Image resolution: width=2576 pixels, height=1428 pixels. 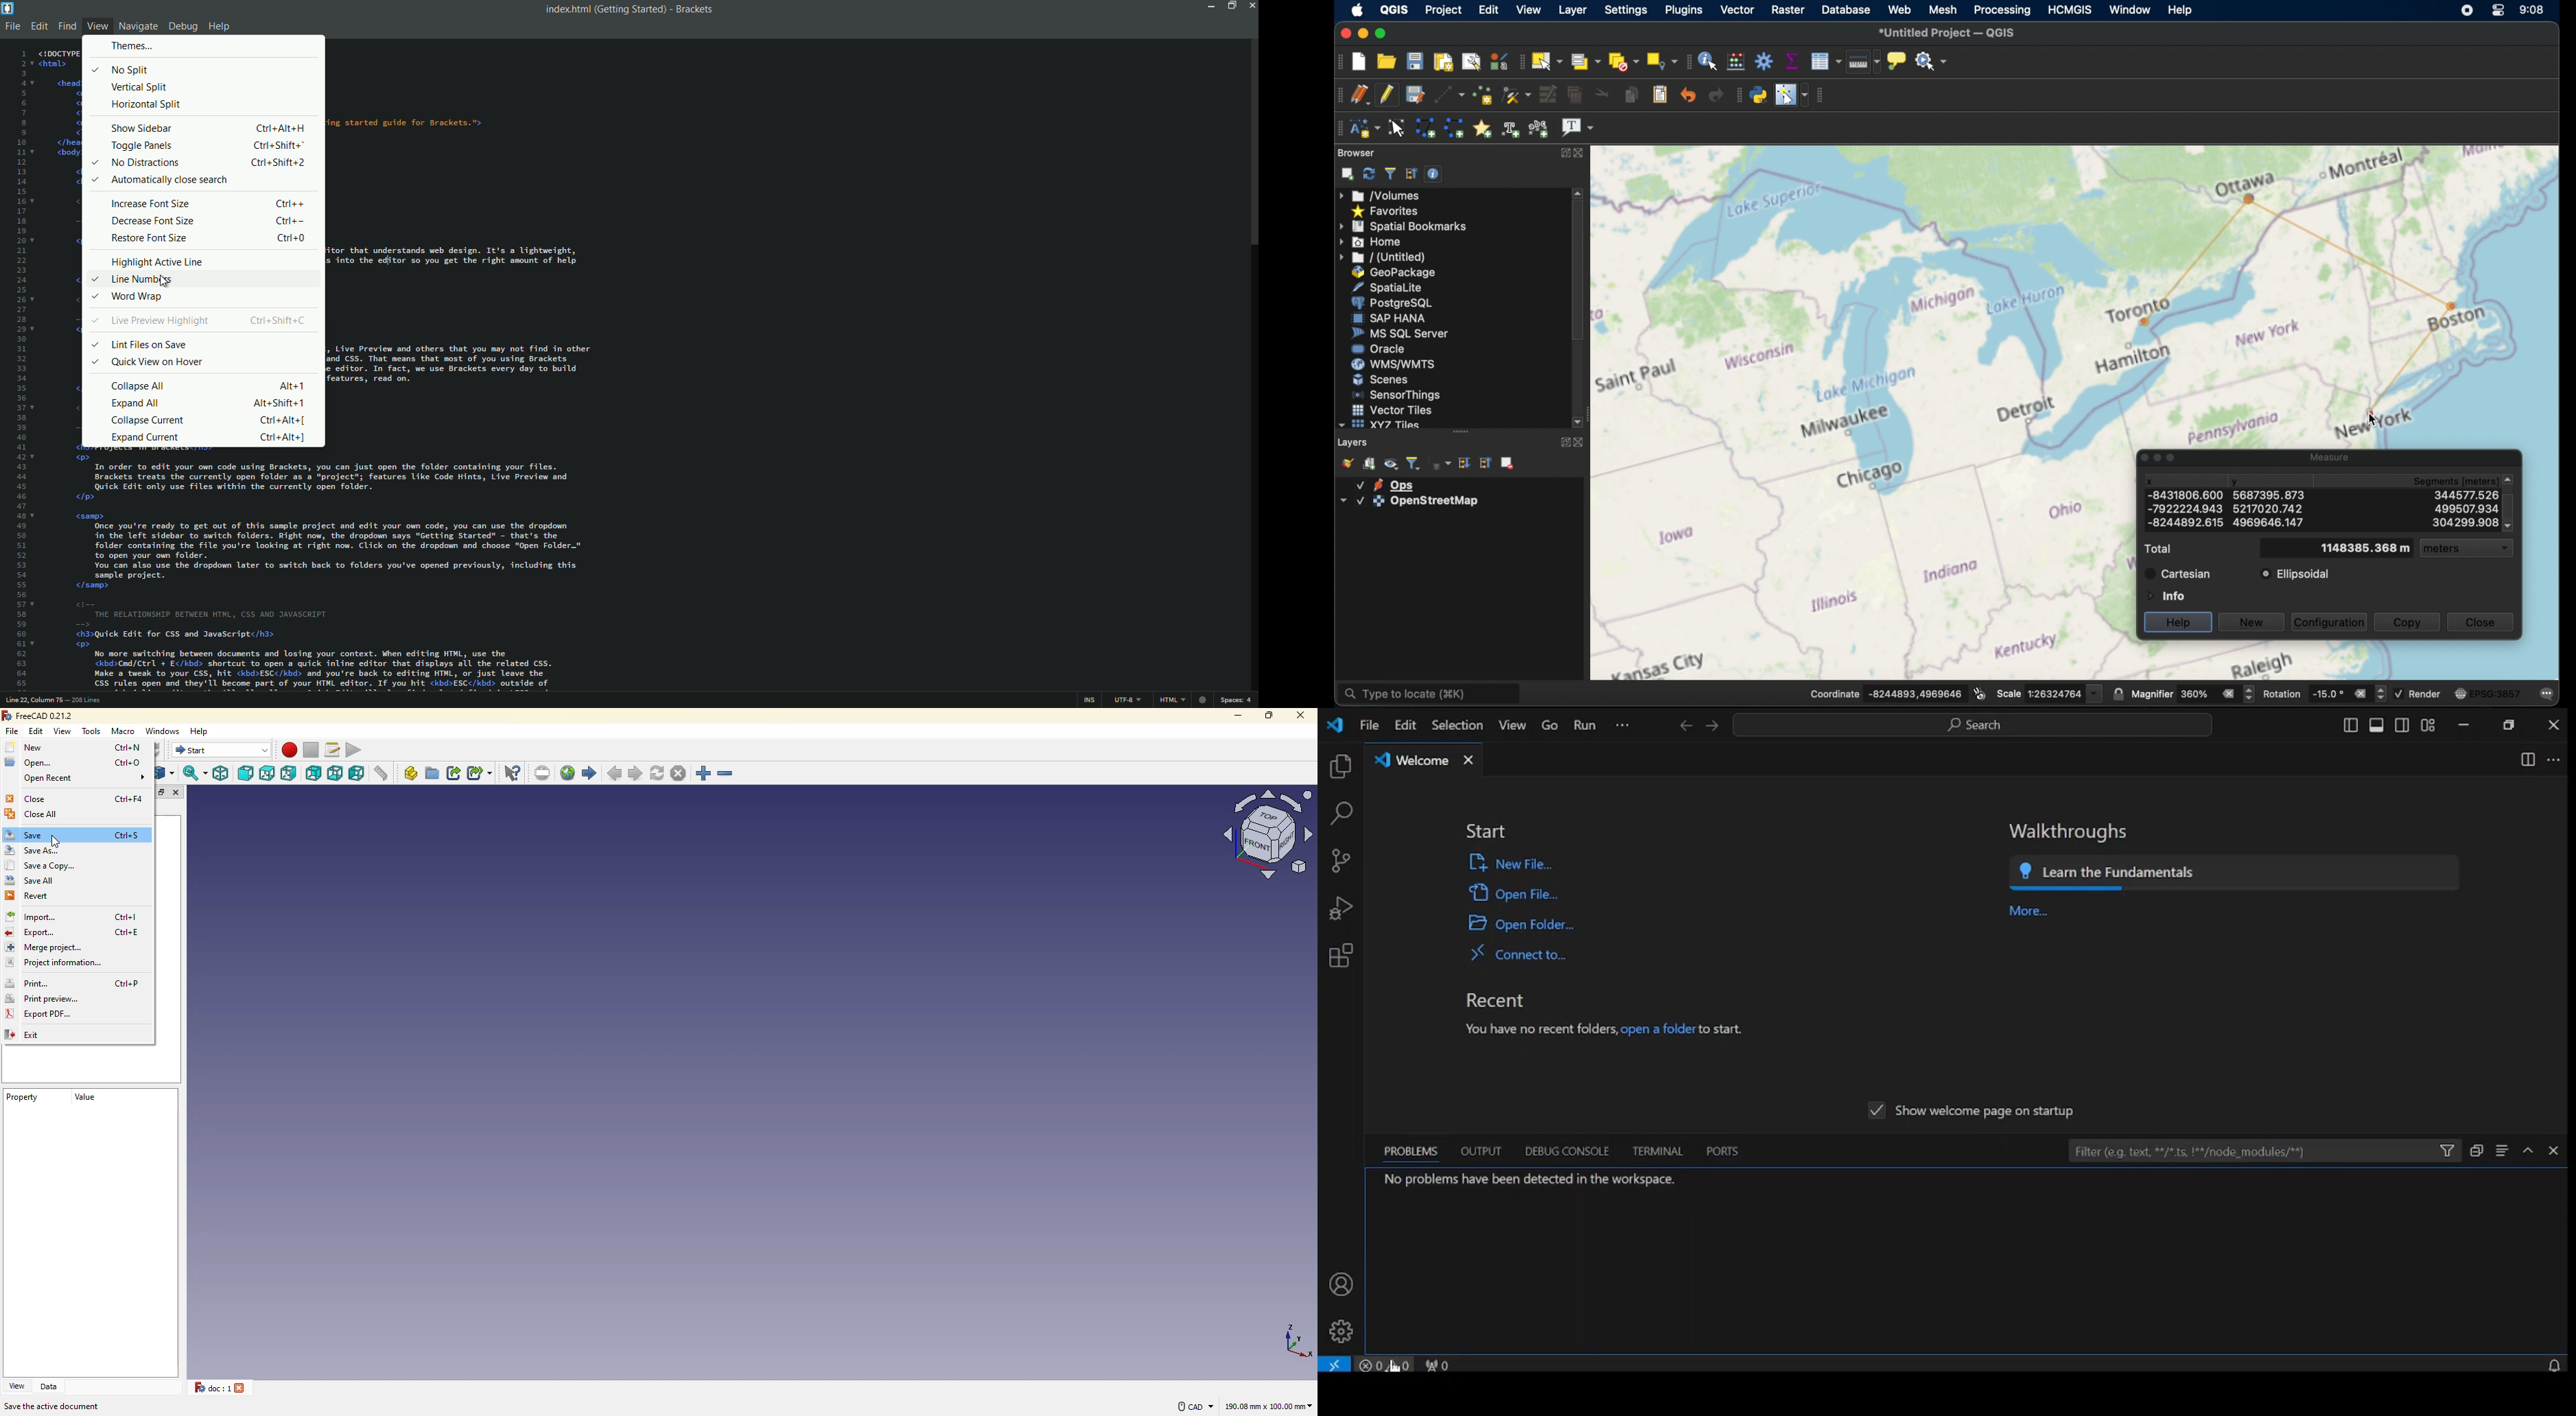 What do you see at coordinates (1549, 60) in the screenshot?
I see `select features by area or single click` at bounding box center [1549, 60].